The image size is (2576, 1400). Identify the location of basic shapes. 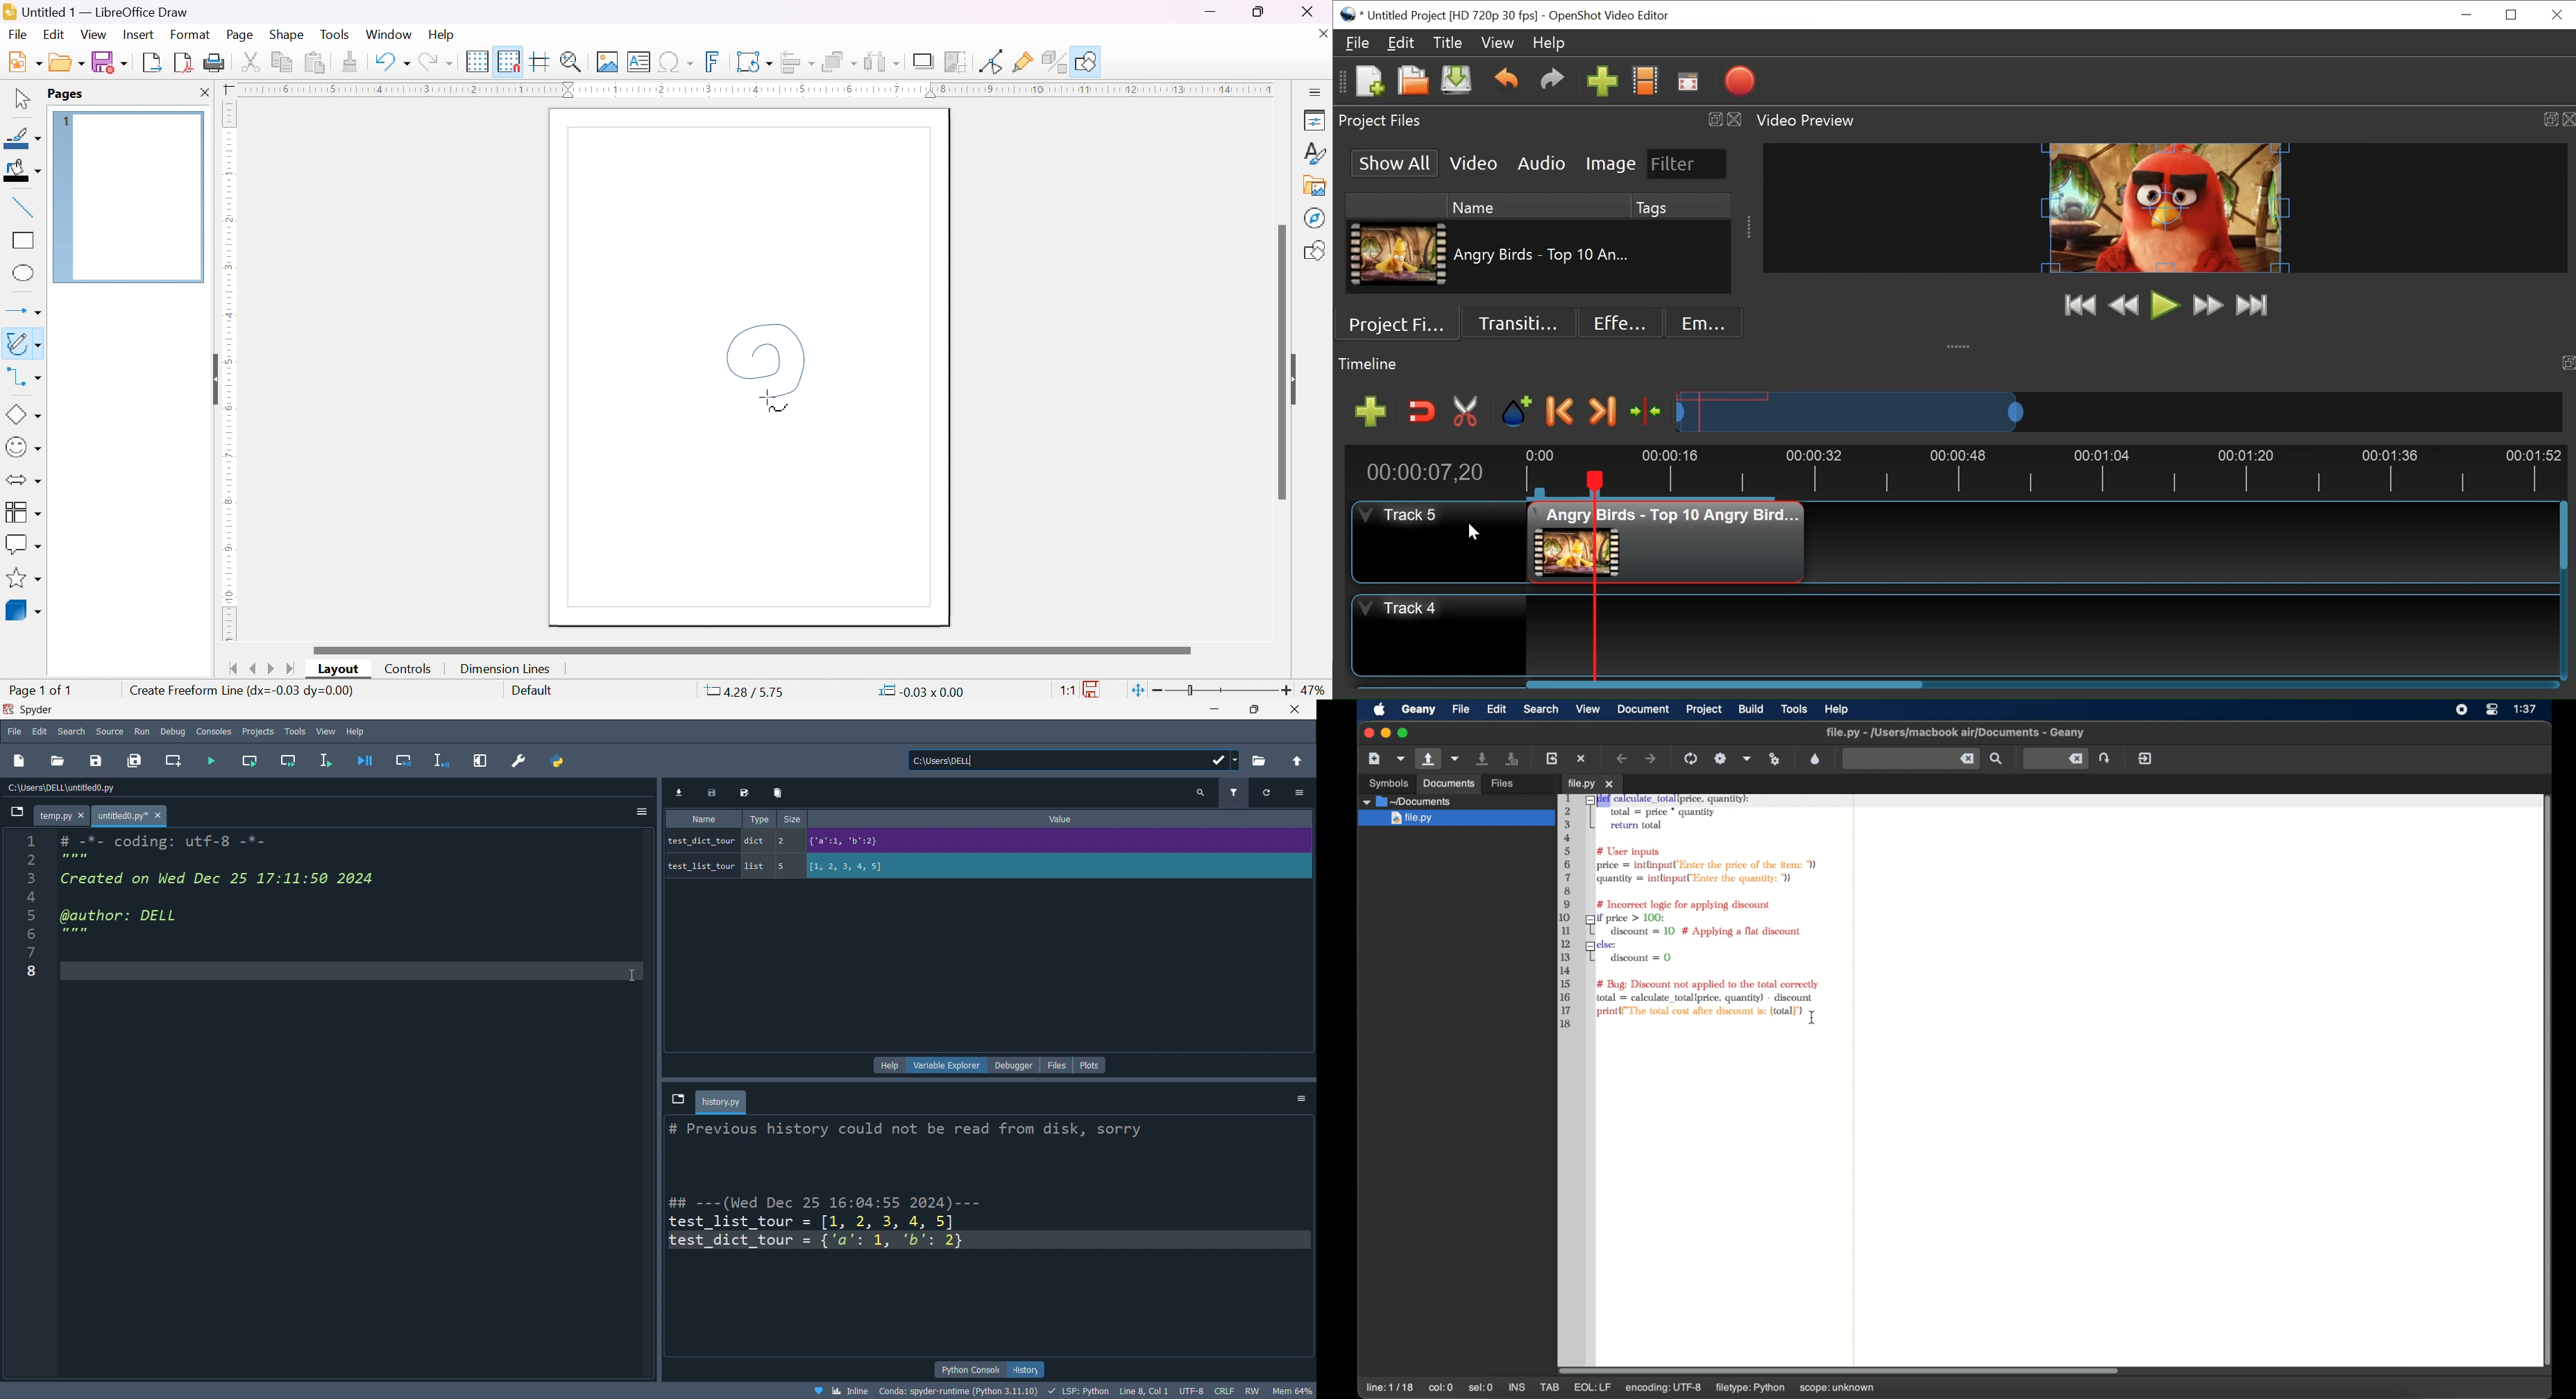
(24, 415).